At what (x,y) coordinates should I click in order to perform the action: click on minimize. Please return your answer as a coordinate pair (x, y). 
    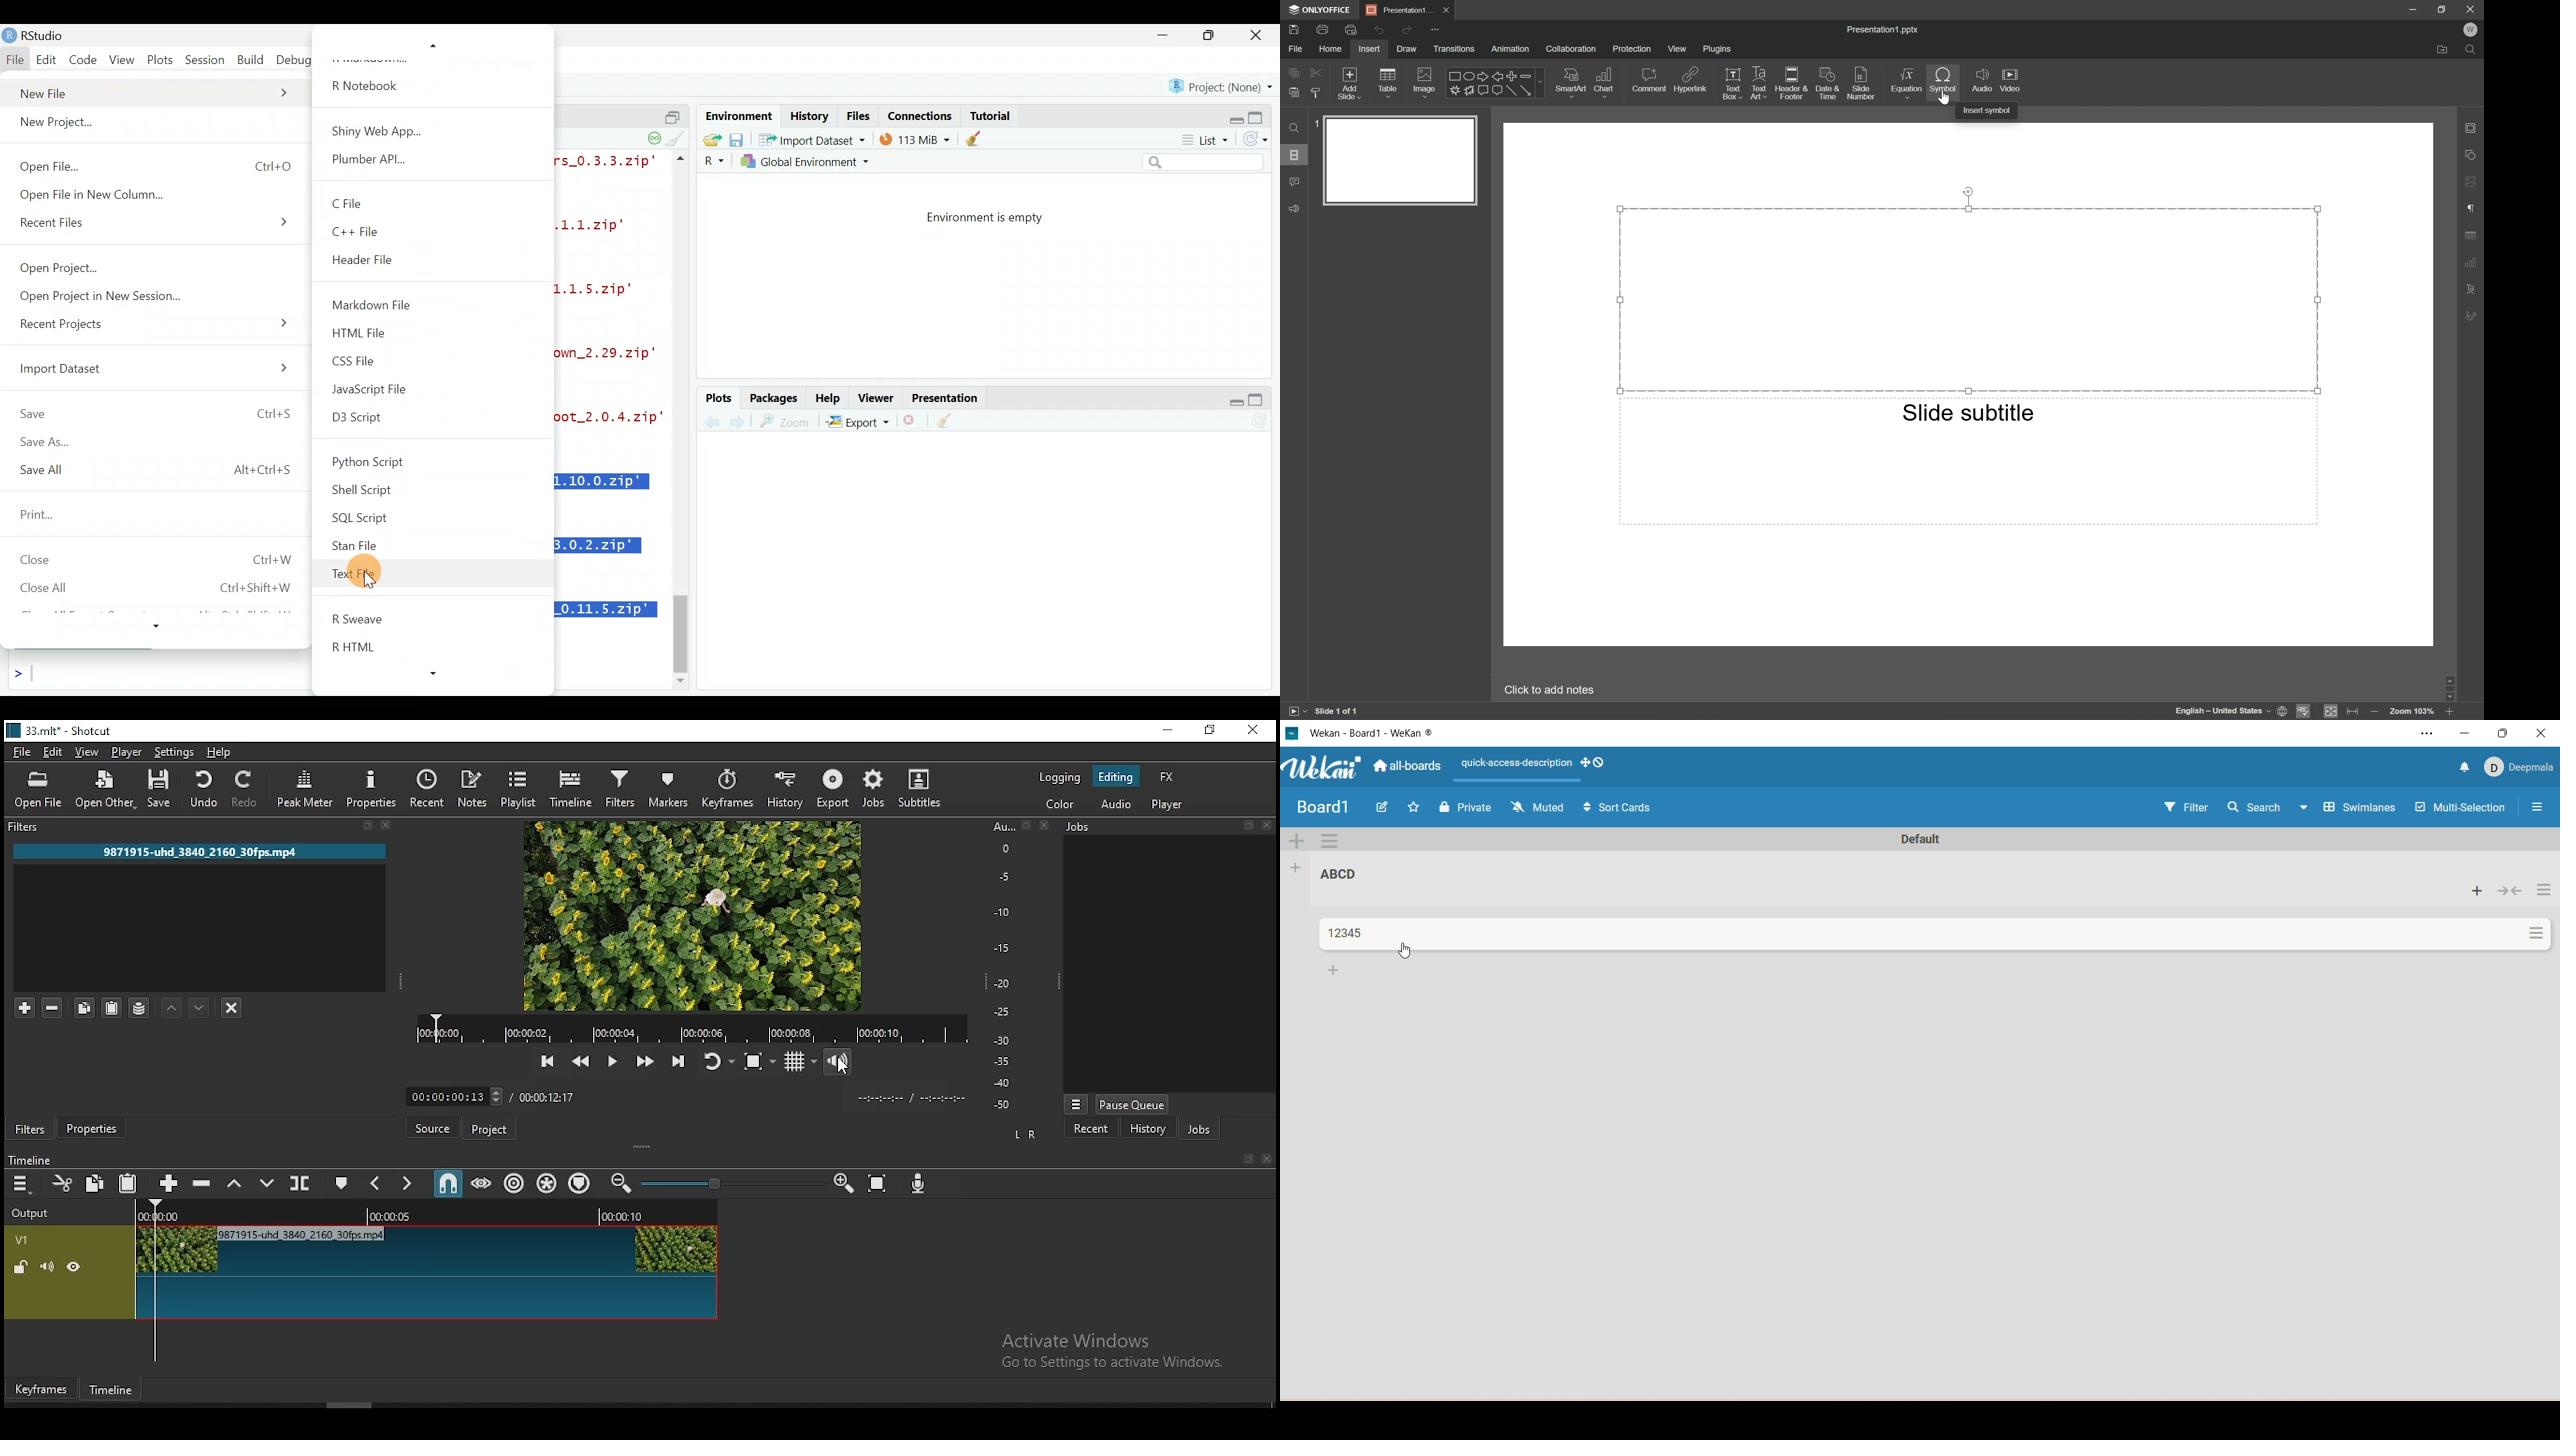
    Looking at the image, I should click on (1168, 730).